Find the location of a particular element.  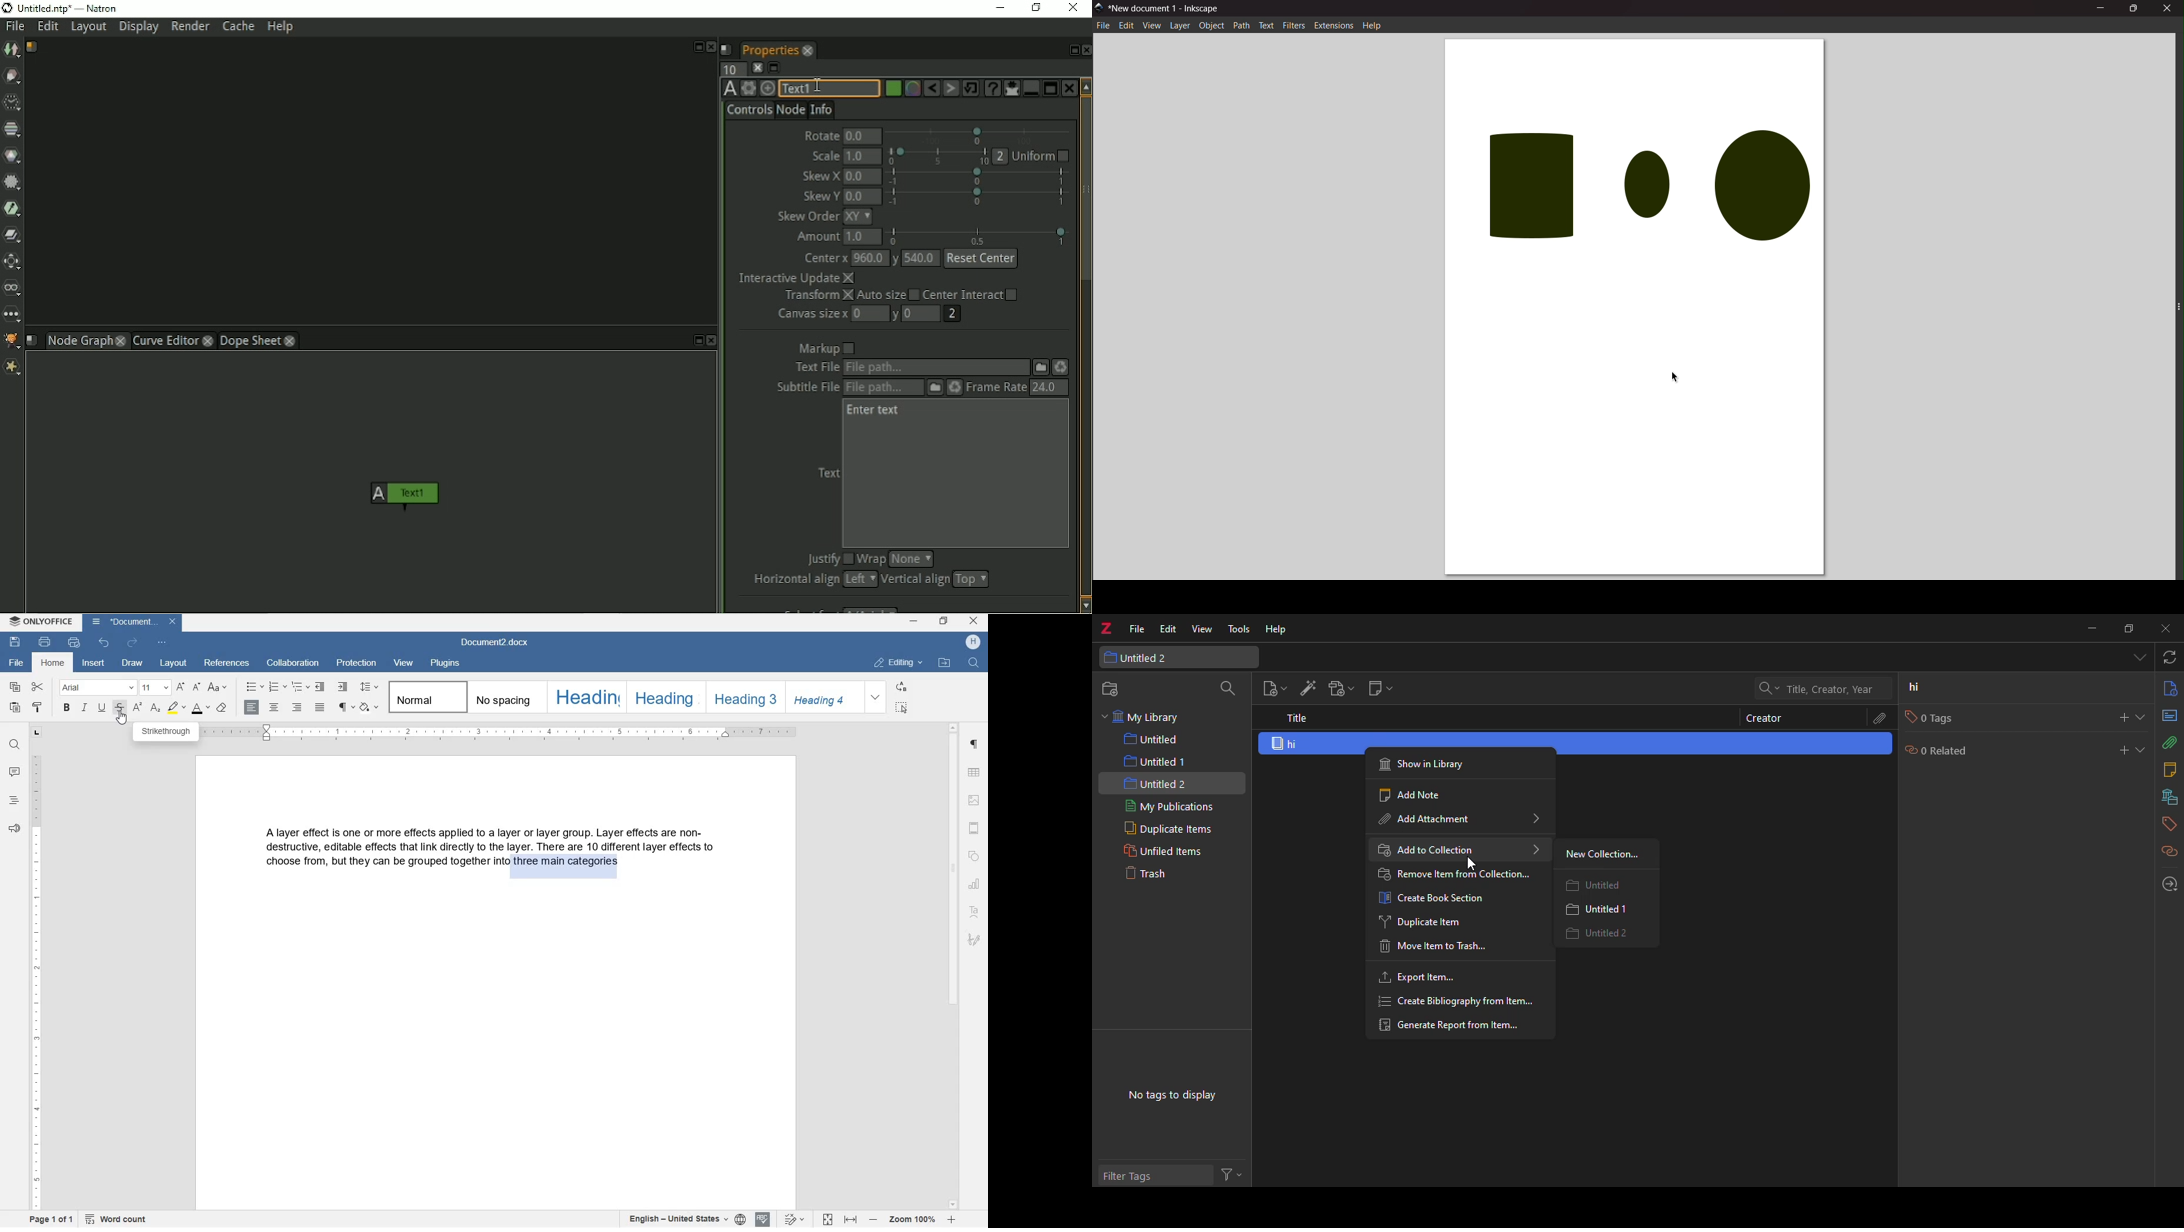

0 related is located at coordinates (1938, 749).